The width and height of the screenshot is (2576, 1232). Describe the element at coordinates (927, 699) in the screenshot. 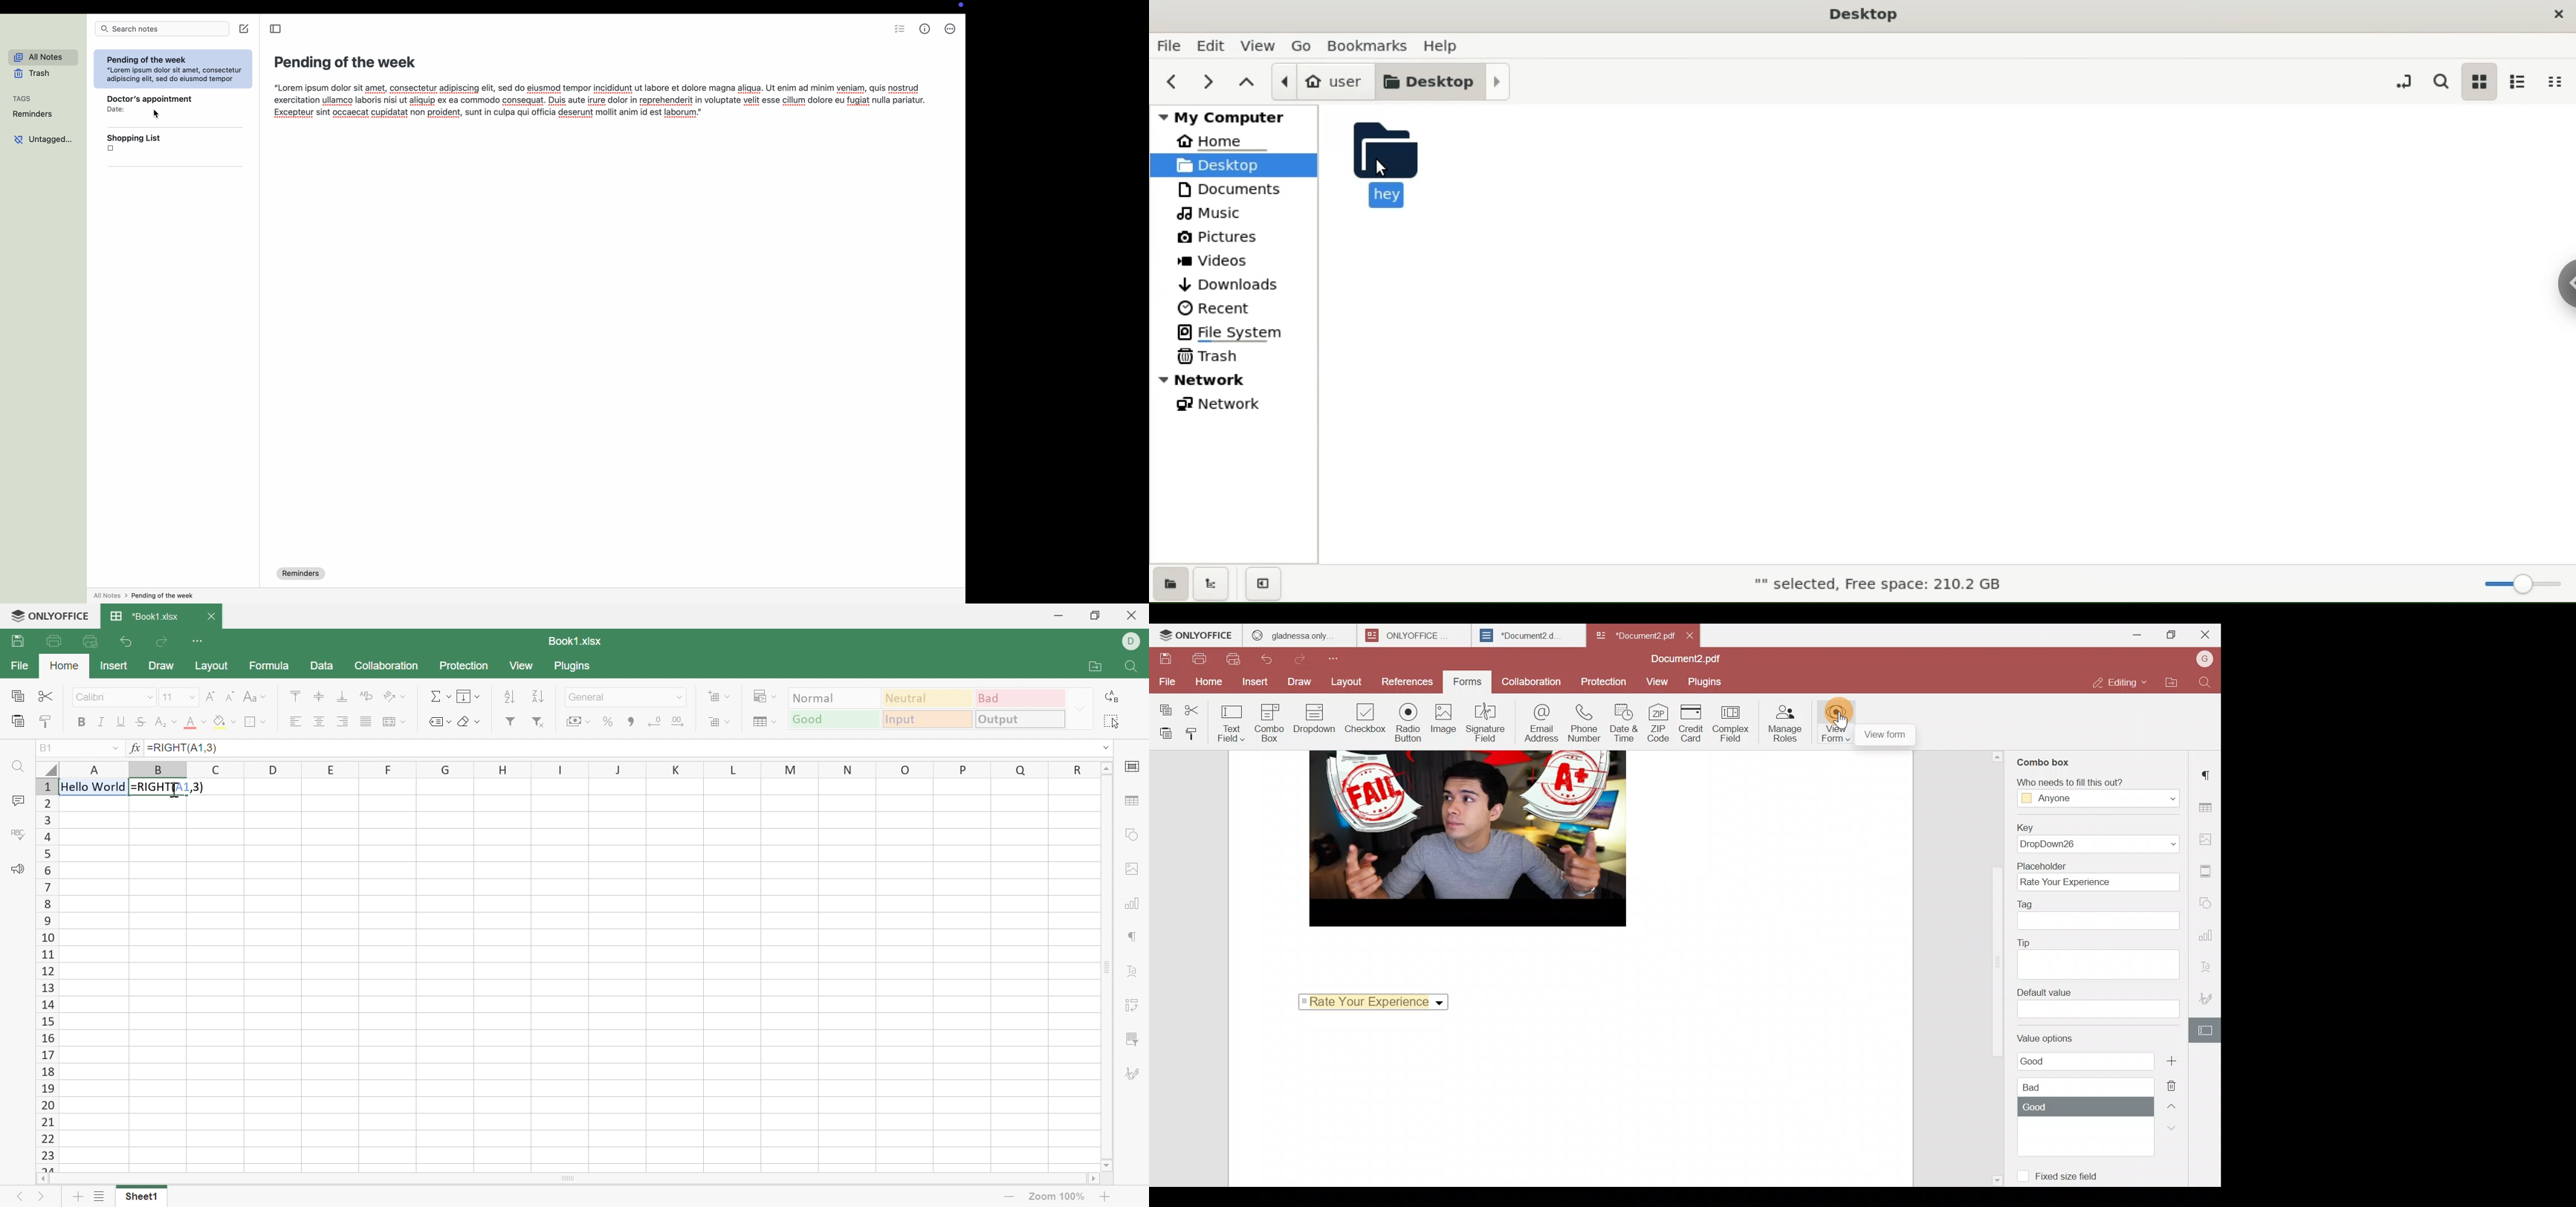

I see `Neutral` at that location.